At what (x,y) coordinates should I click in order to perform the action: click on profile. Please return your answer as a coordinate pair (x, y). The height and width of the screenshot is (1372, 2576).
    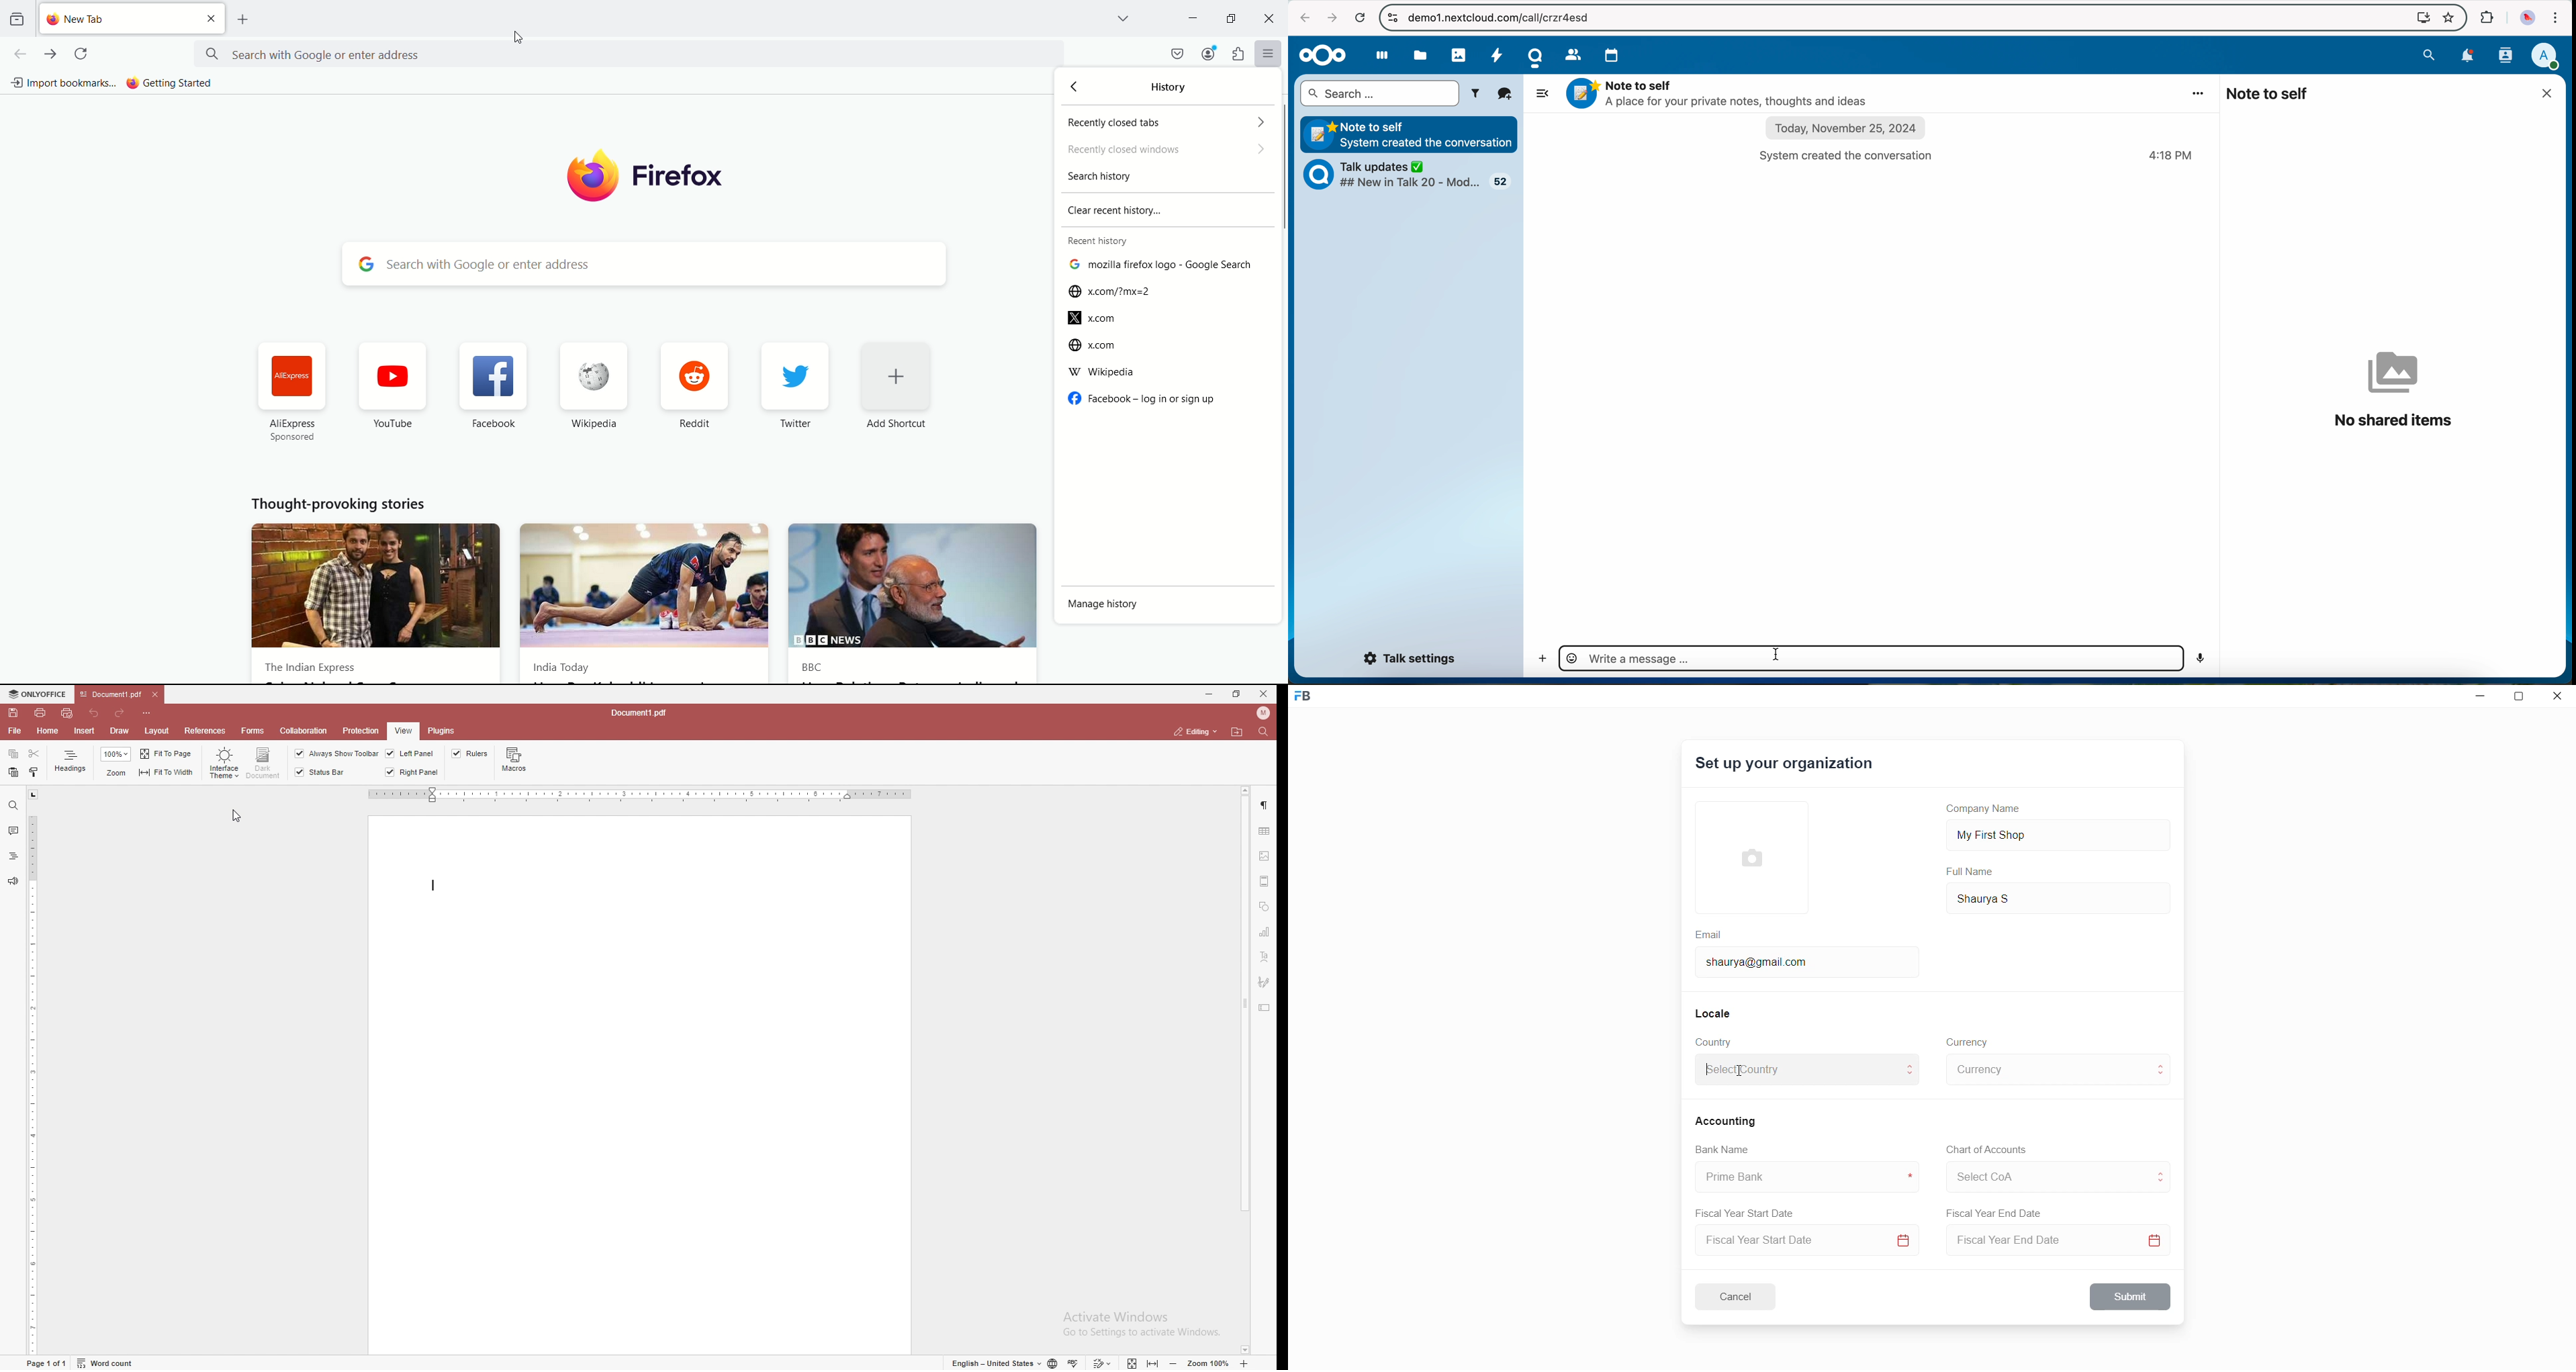
    Looking at the image, I should click on (1264, 713).